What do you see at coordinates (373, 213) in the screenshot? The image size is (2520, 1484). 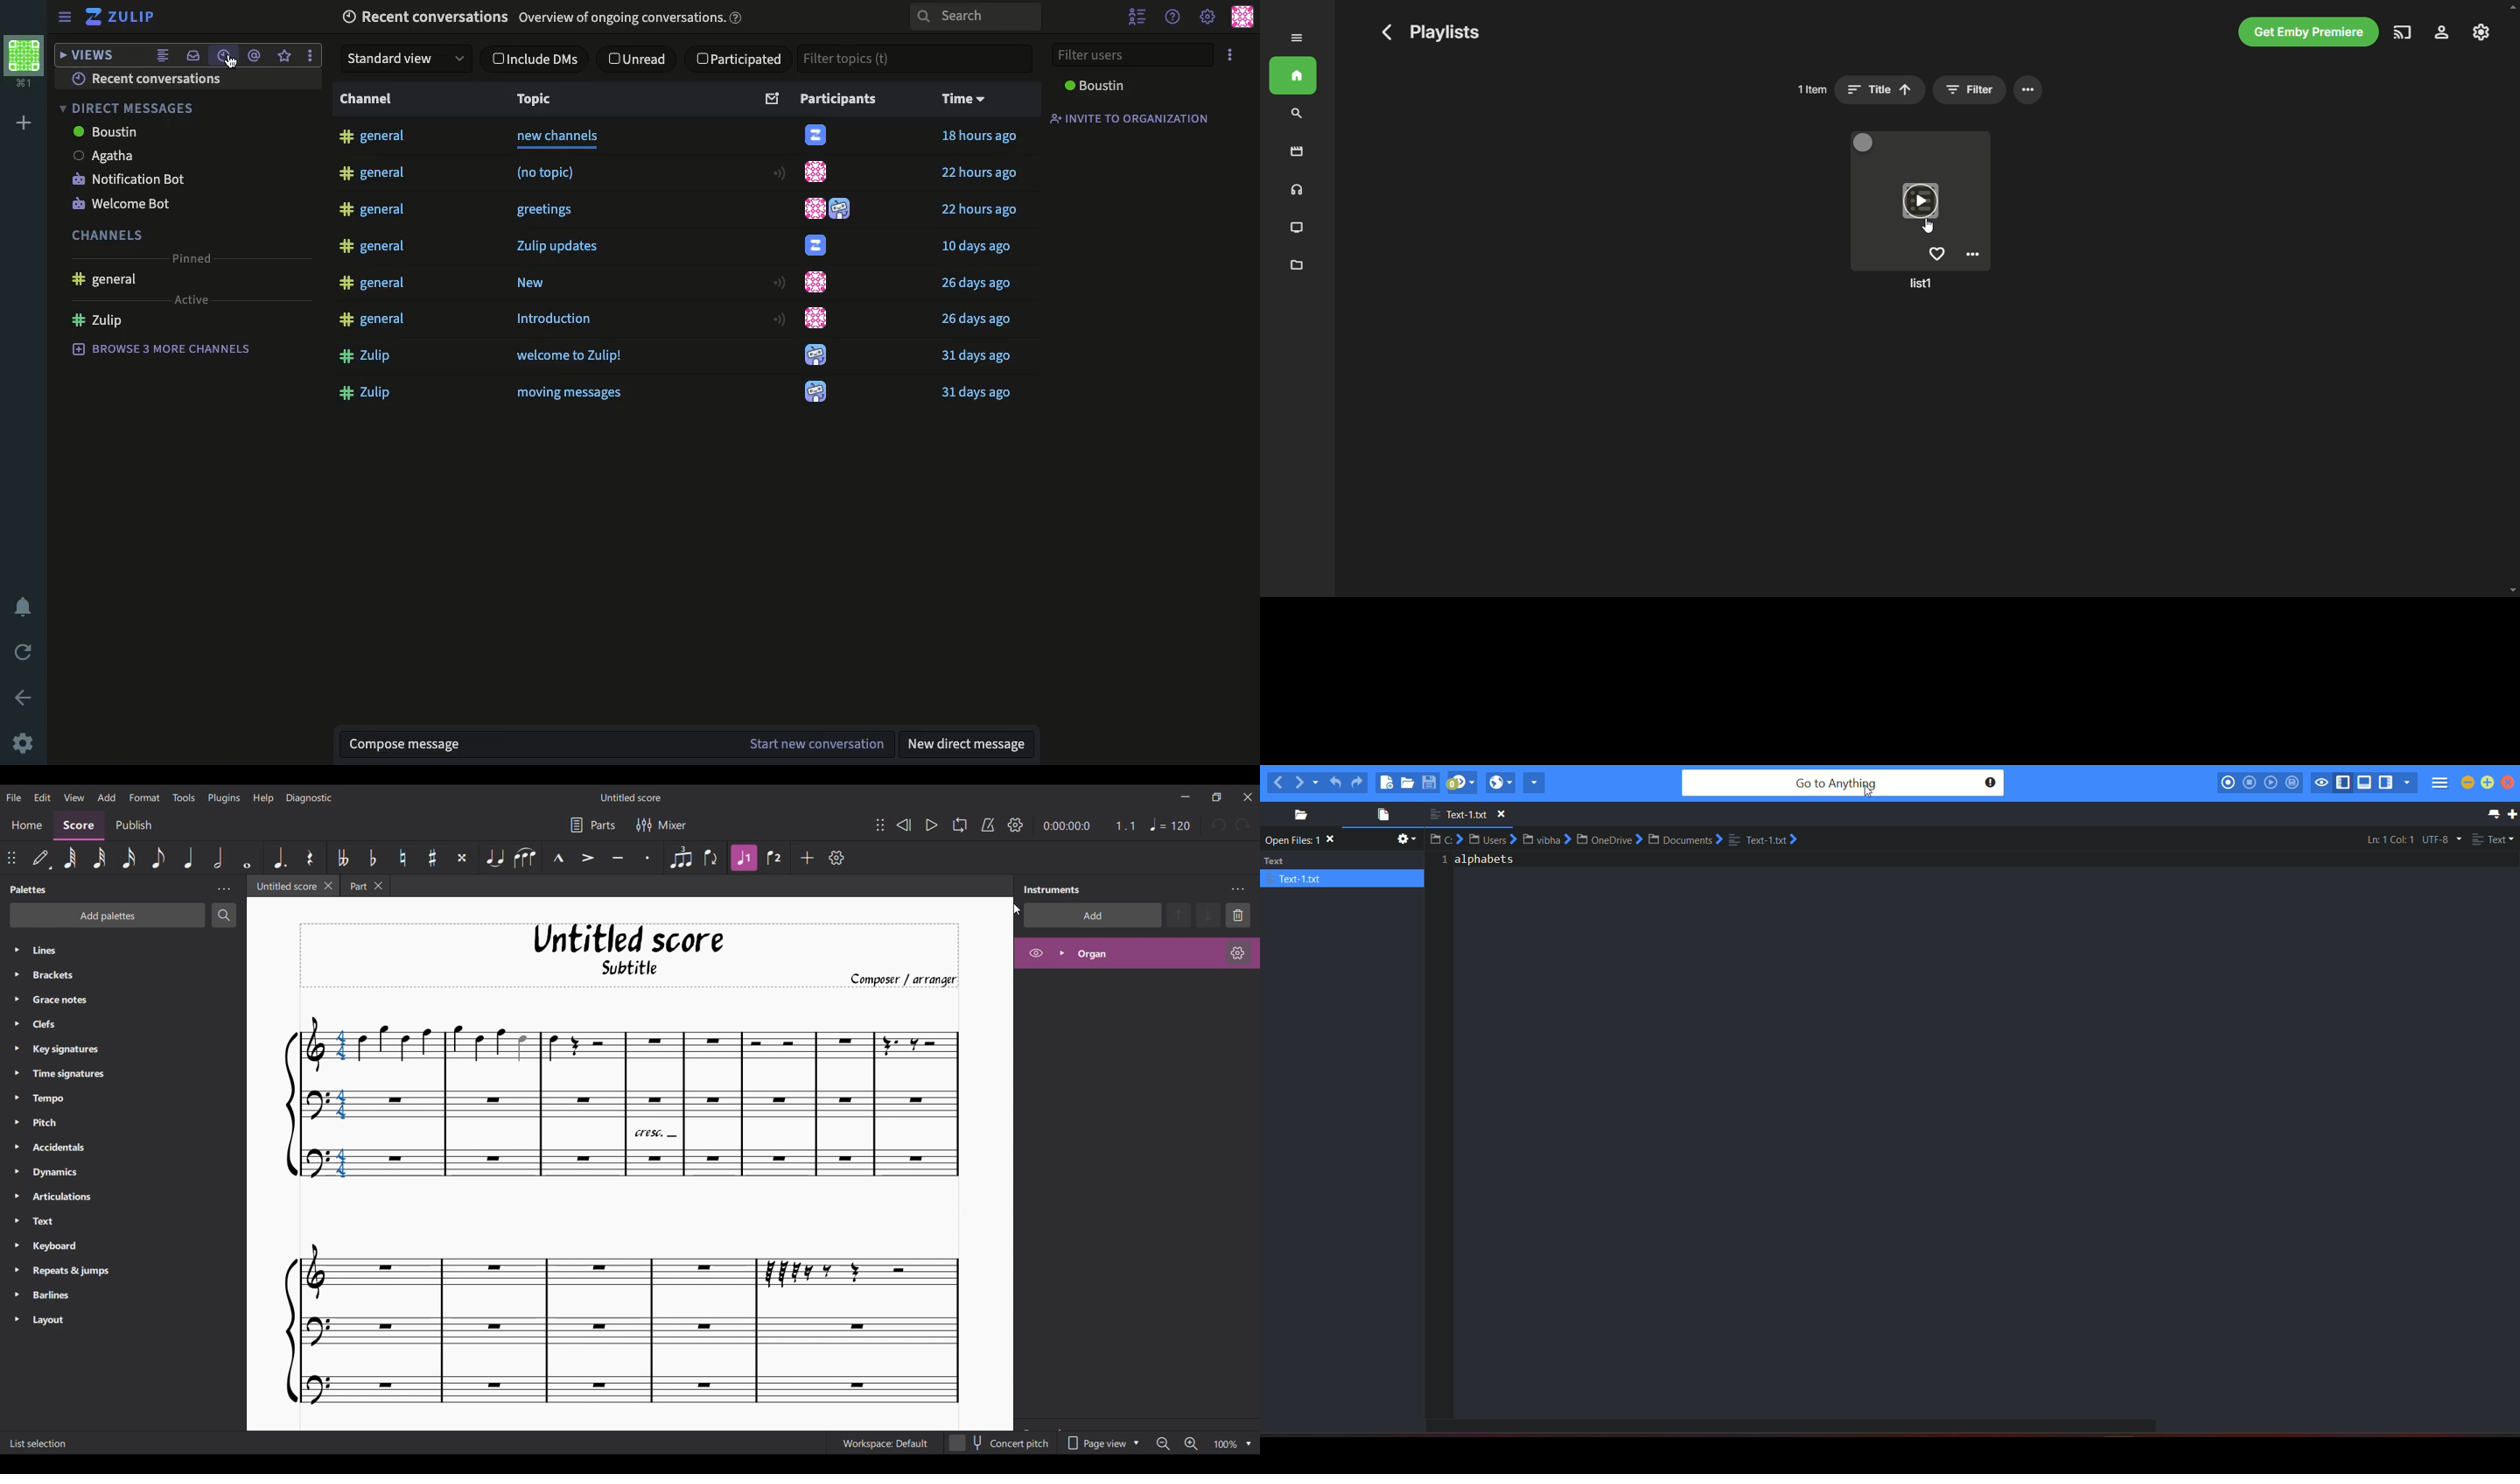 I see `general` at bounding box center [373, 213].